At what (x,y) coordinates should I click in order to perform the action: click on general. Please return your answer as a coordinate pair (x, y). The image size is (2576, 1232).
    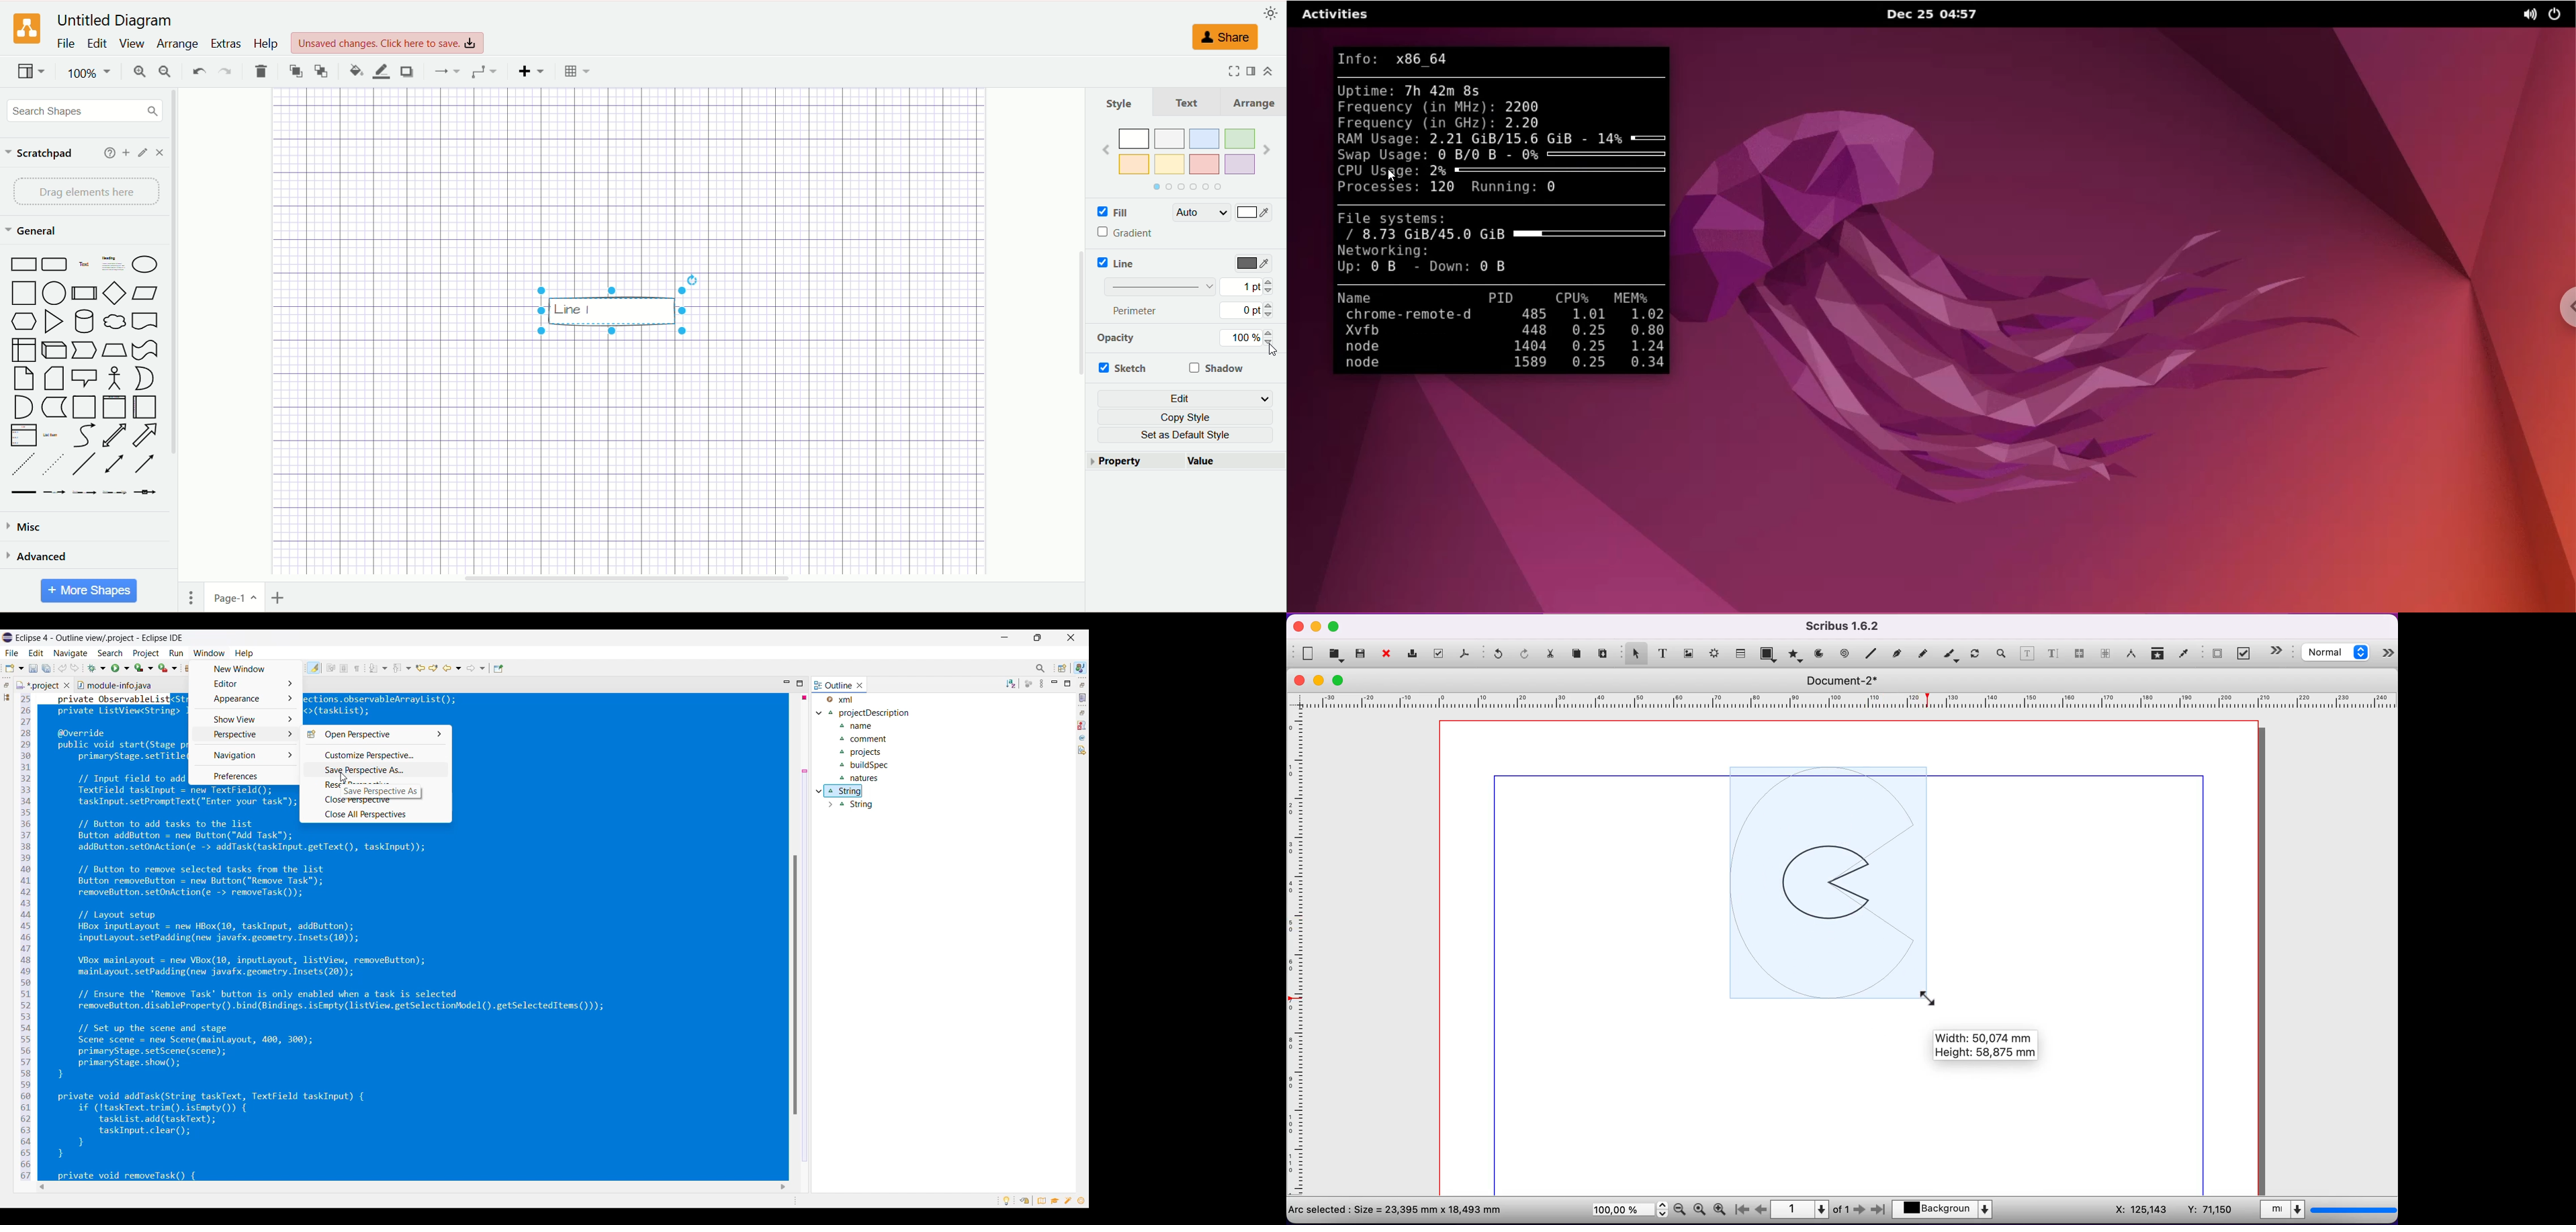
    Looking at the image, I should click on (33, 230).